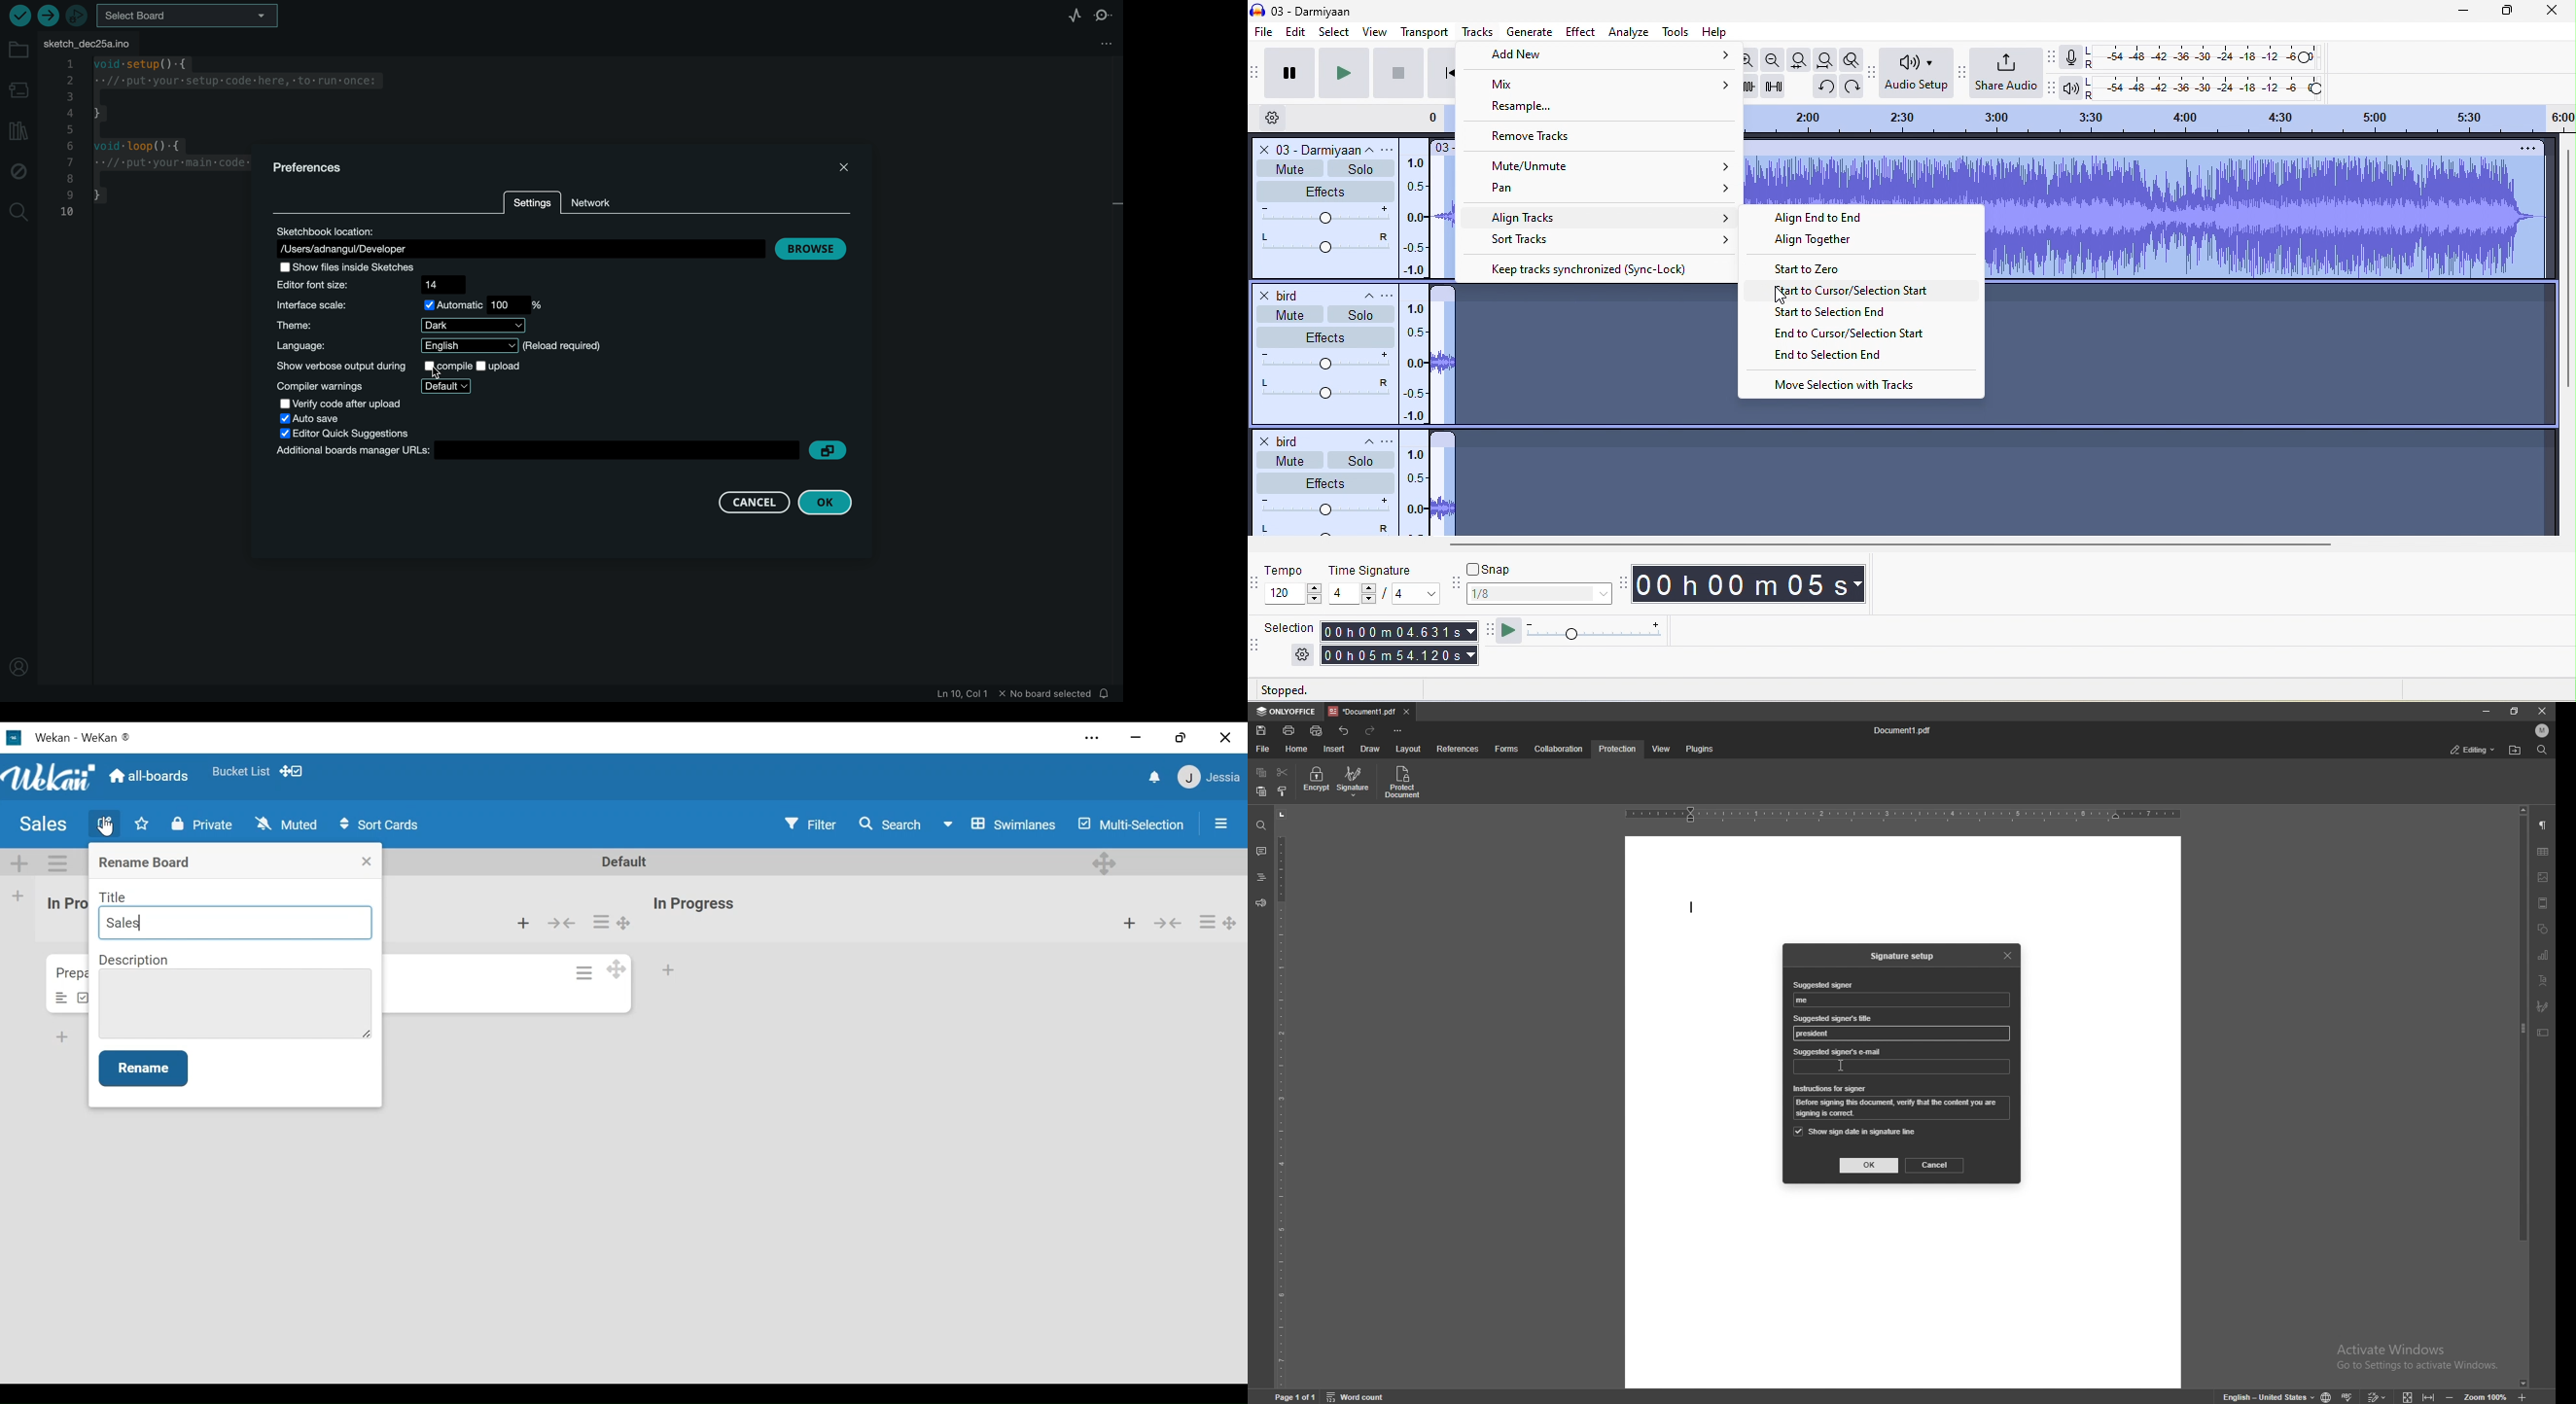  What do you see at coordinates (586, 972) in the screenshot?
I see `Card actions` at bounding box center [586, 972].